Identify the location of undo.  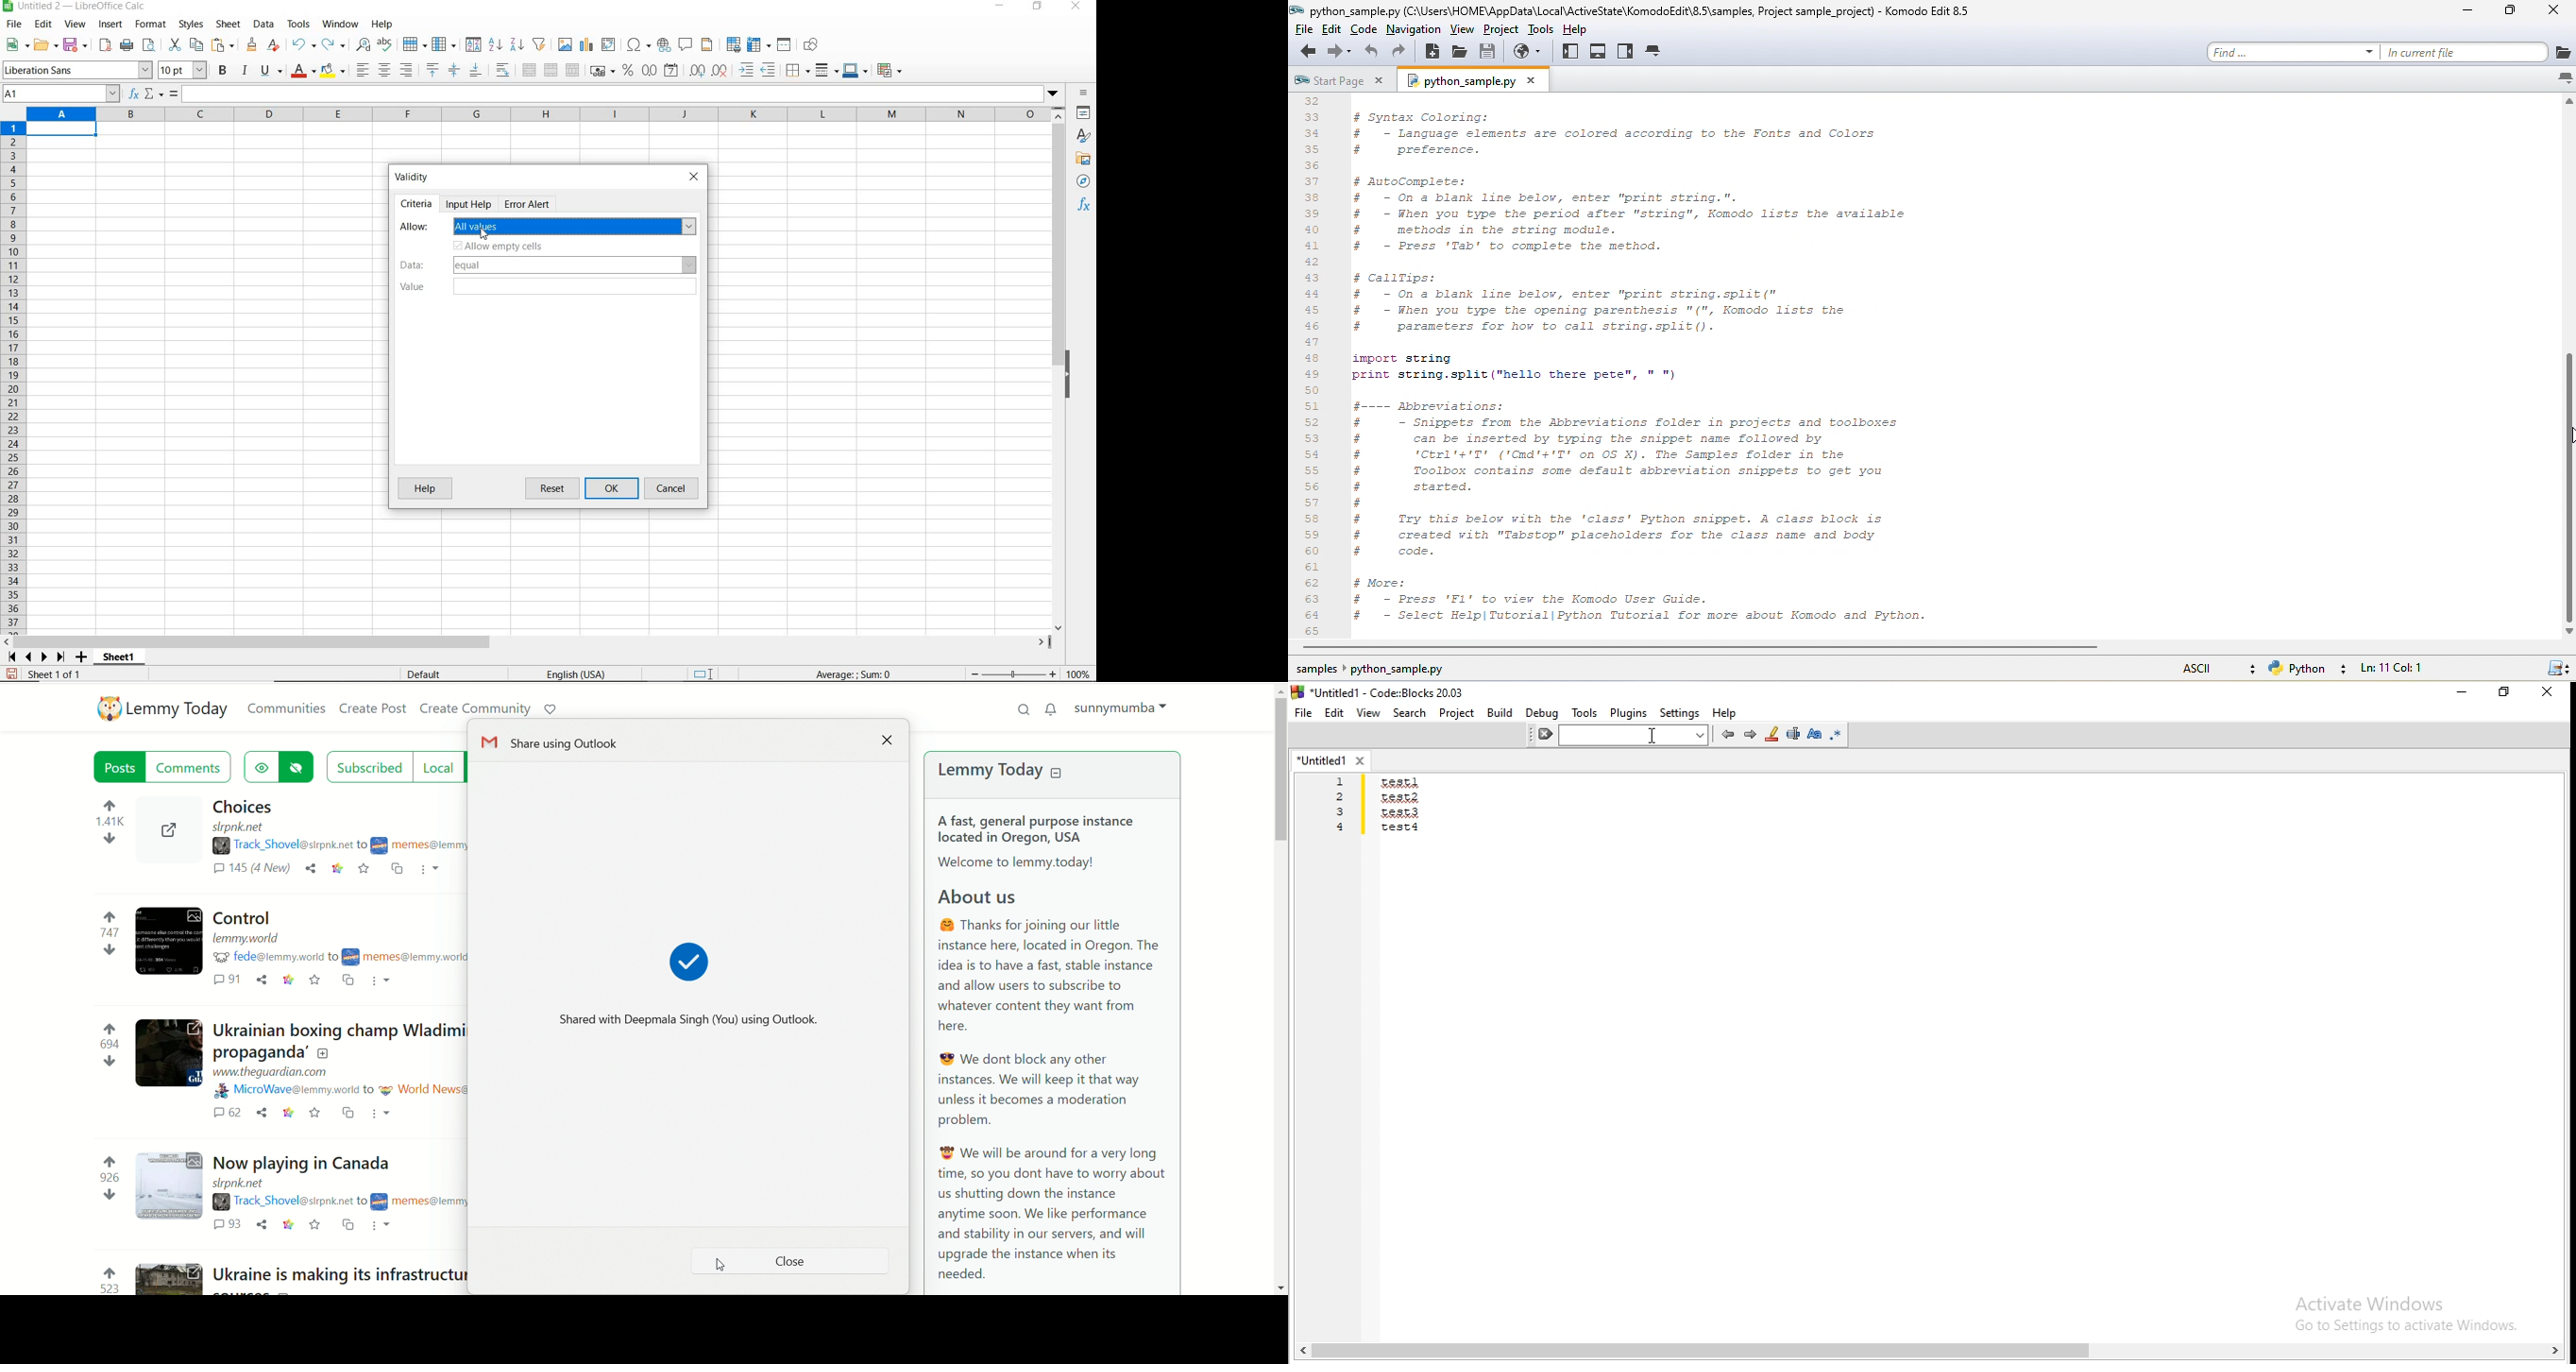
(1373, 54).